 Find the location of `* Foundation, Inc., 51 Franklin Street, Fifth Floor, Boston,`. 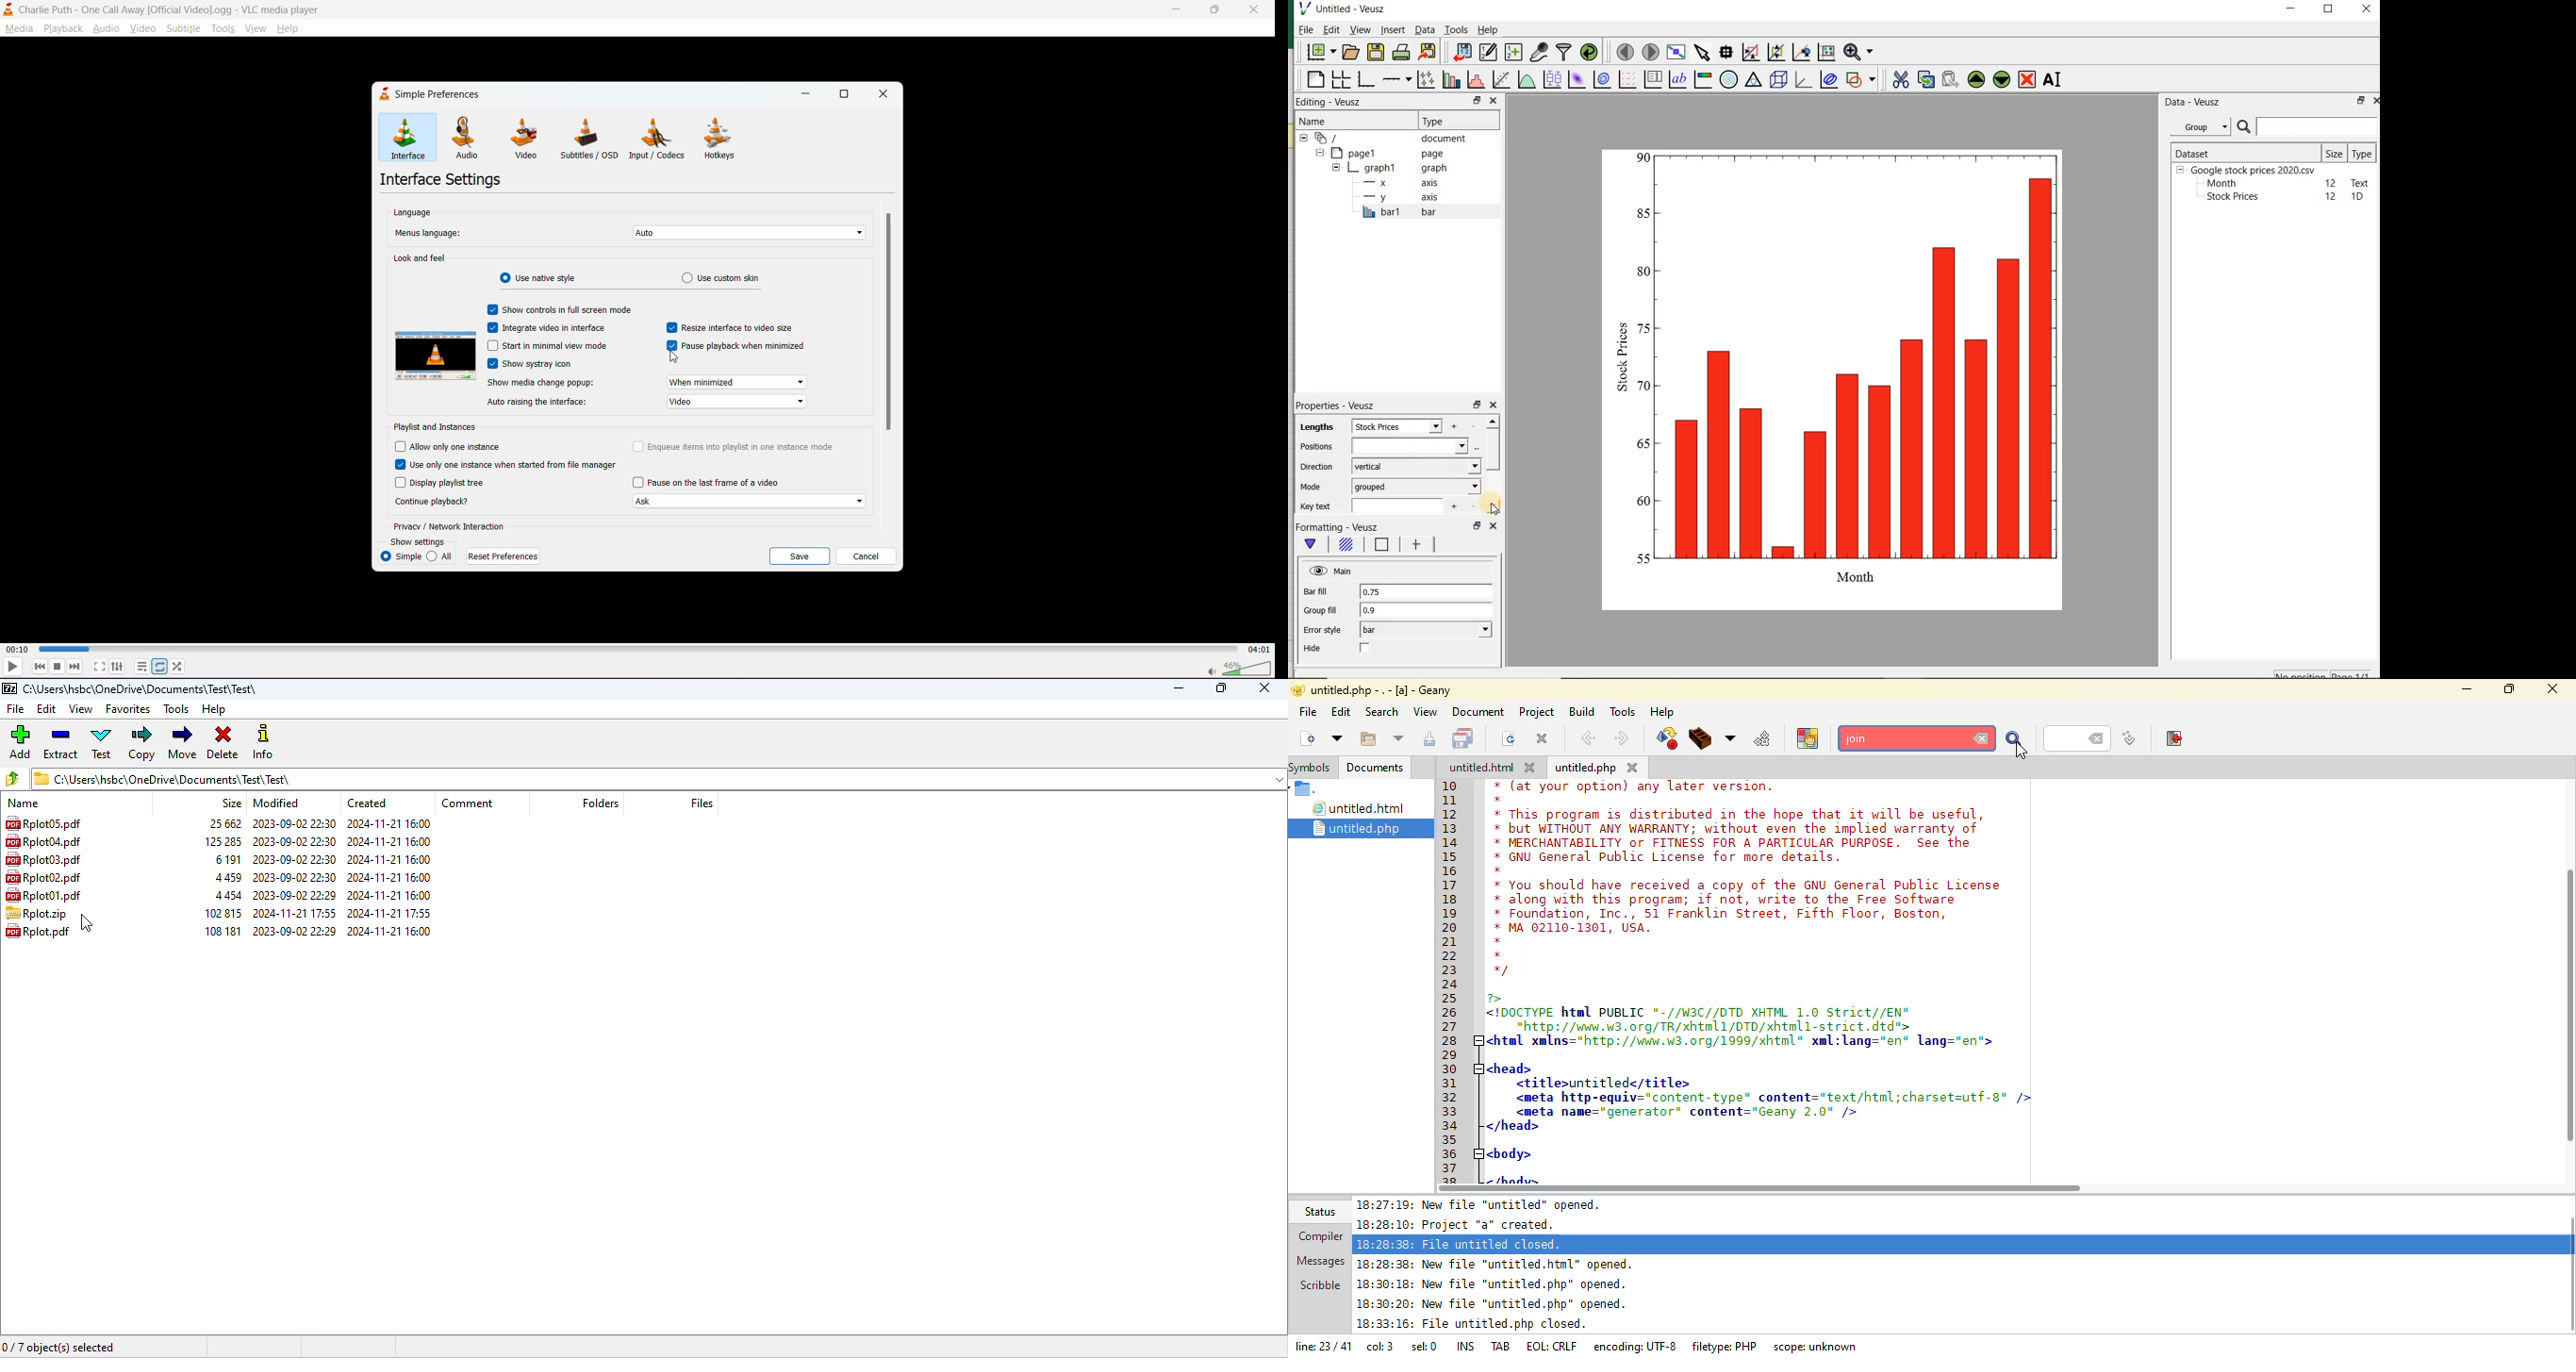

* Foundation, Inc., 51 Franklin Street, Fifth Floor, Boston, is located at coordinates (1726, 915).